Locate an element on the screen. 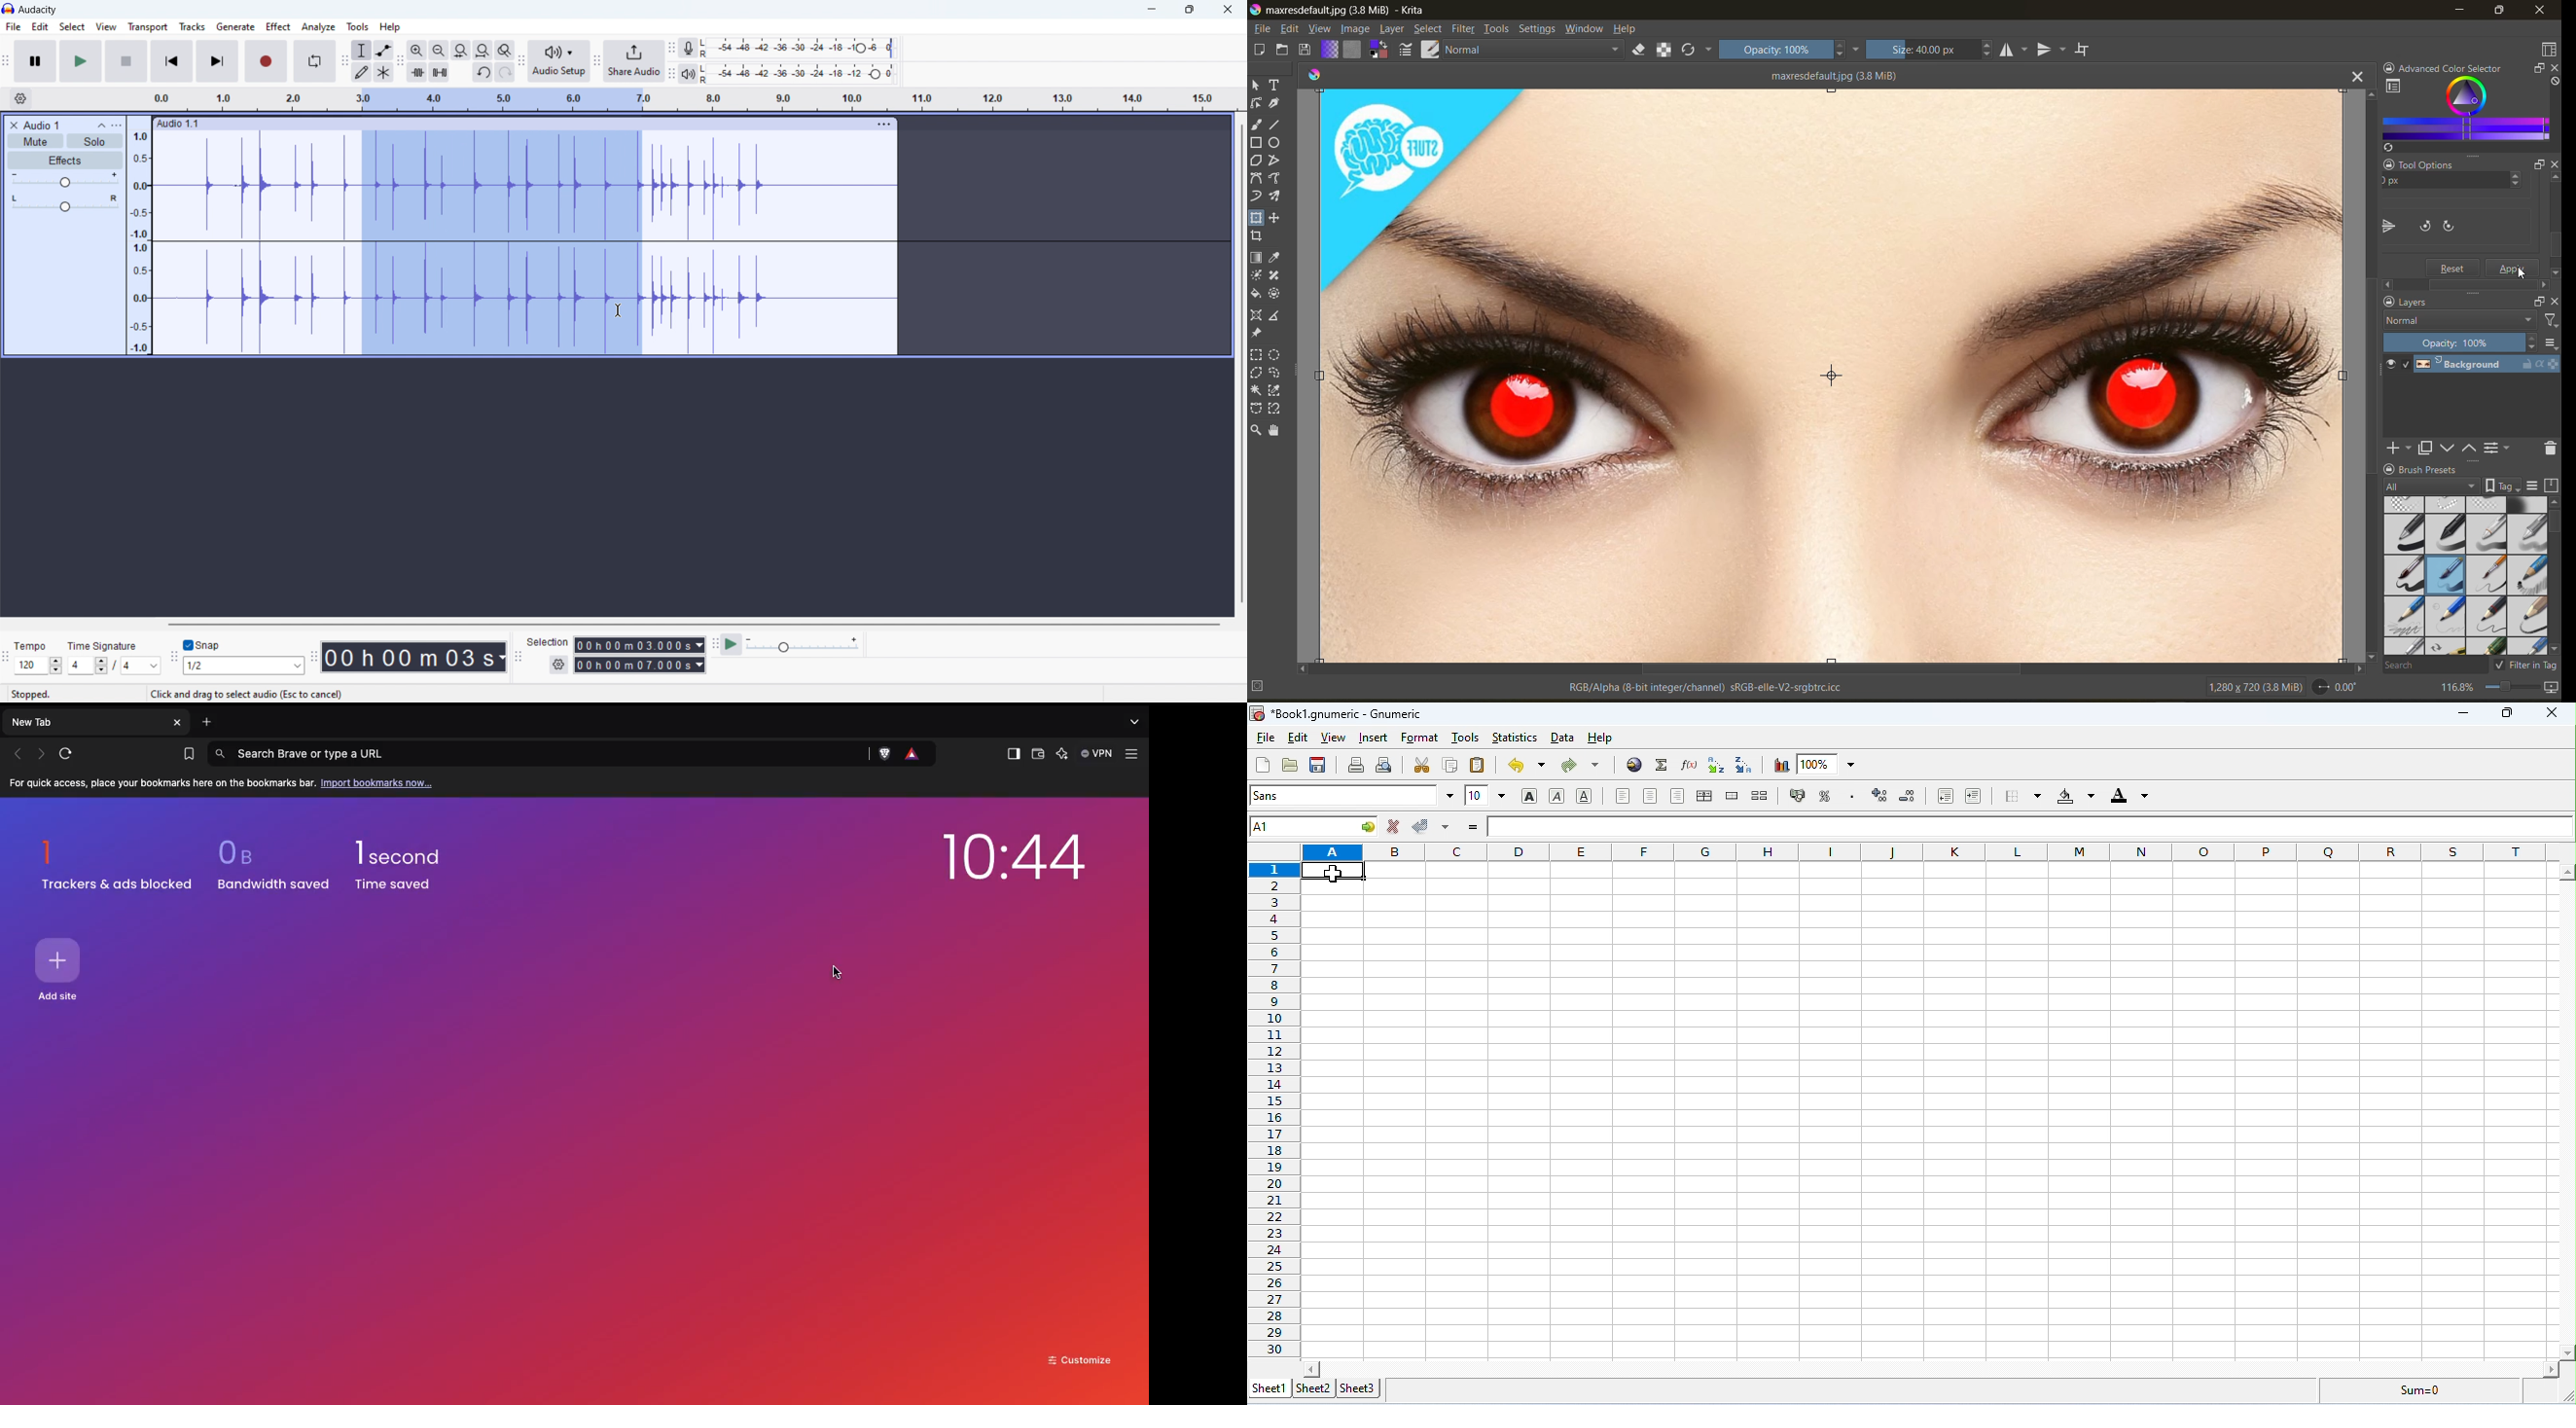  background is located at coordinates (2075, 796).